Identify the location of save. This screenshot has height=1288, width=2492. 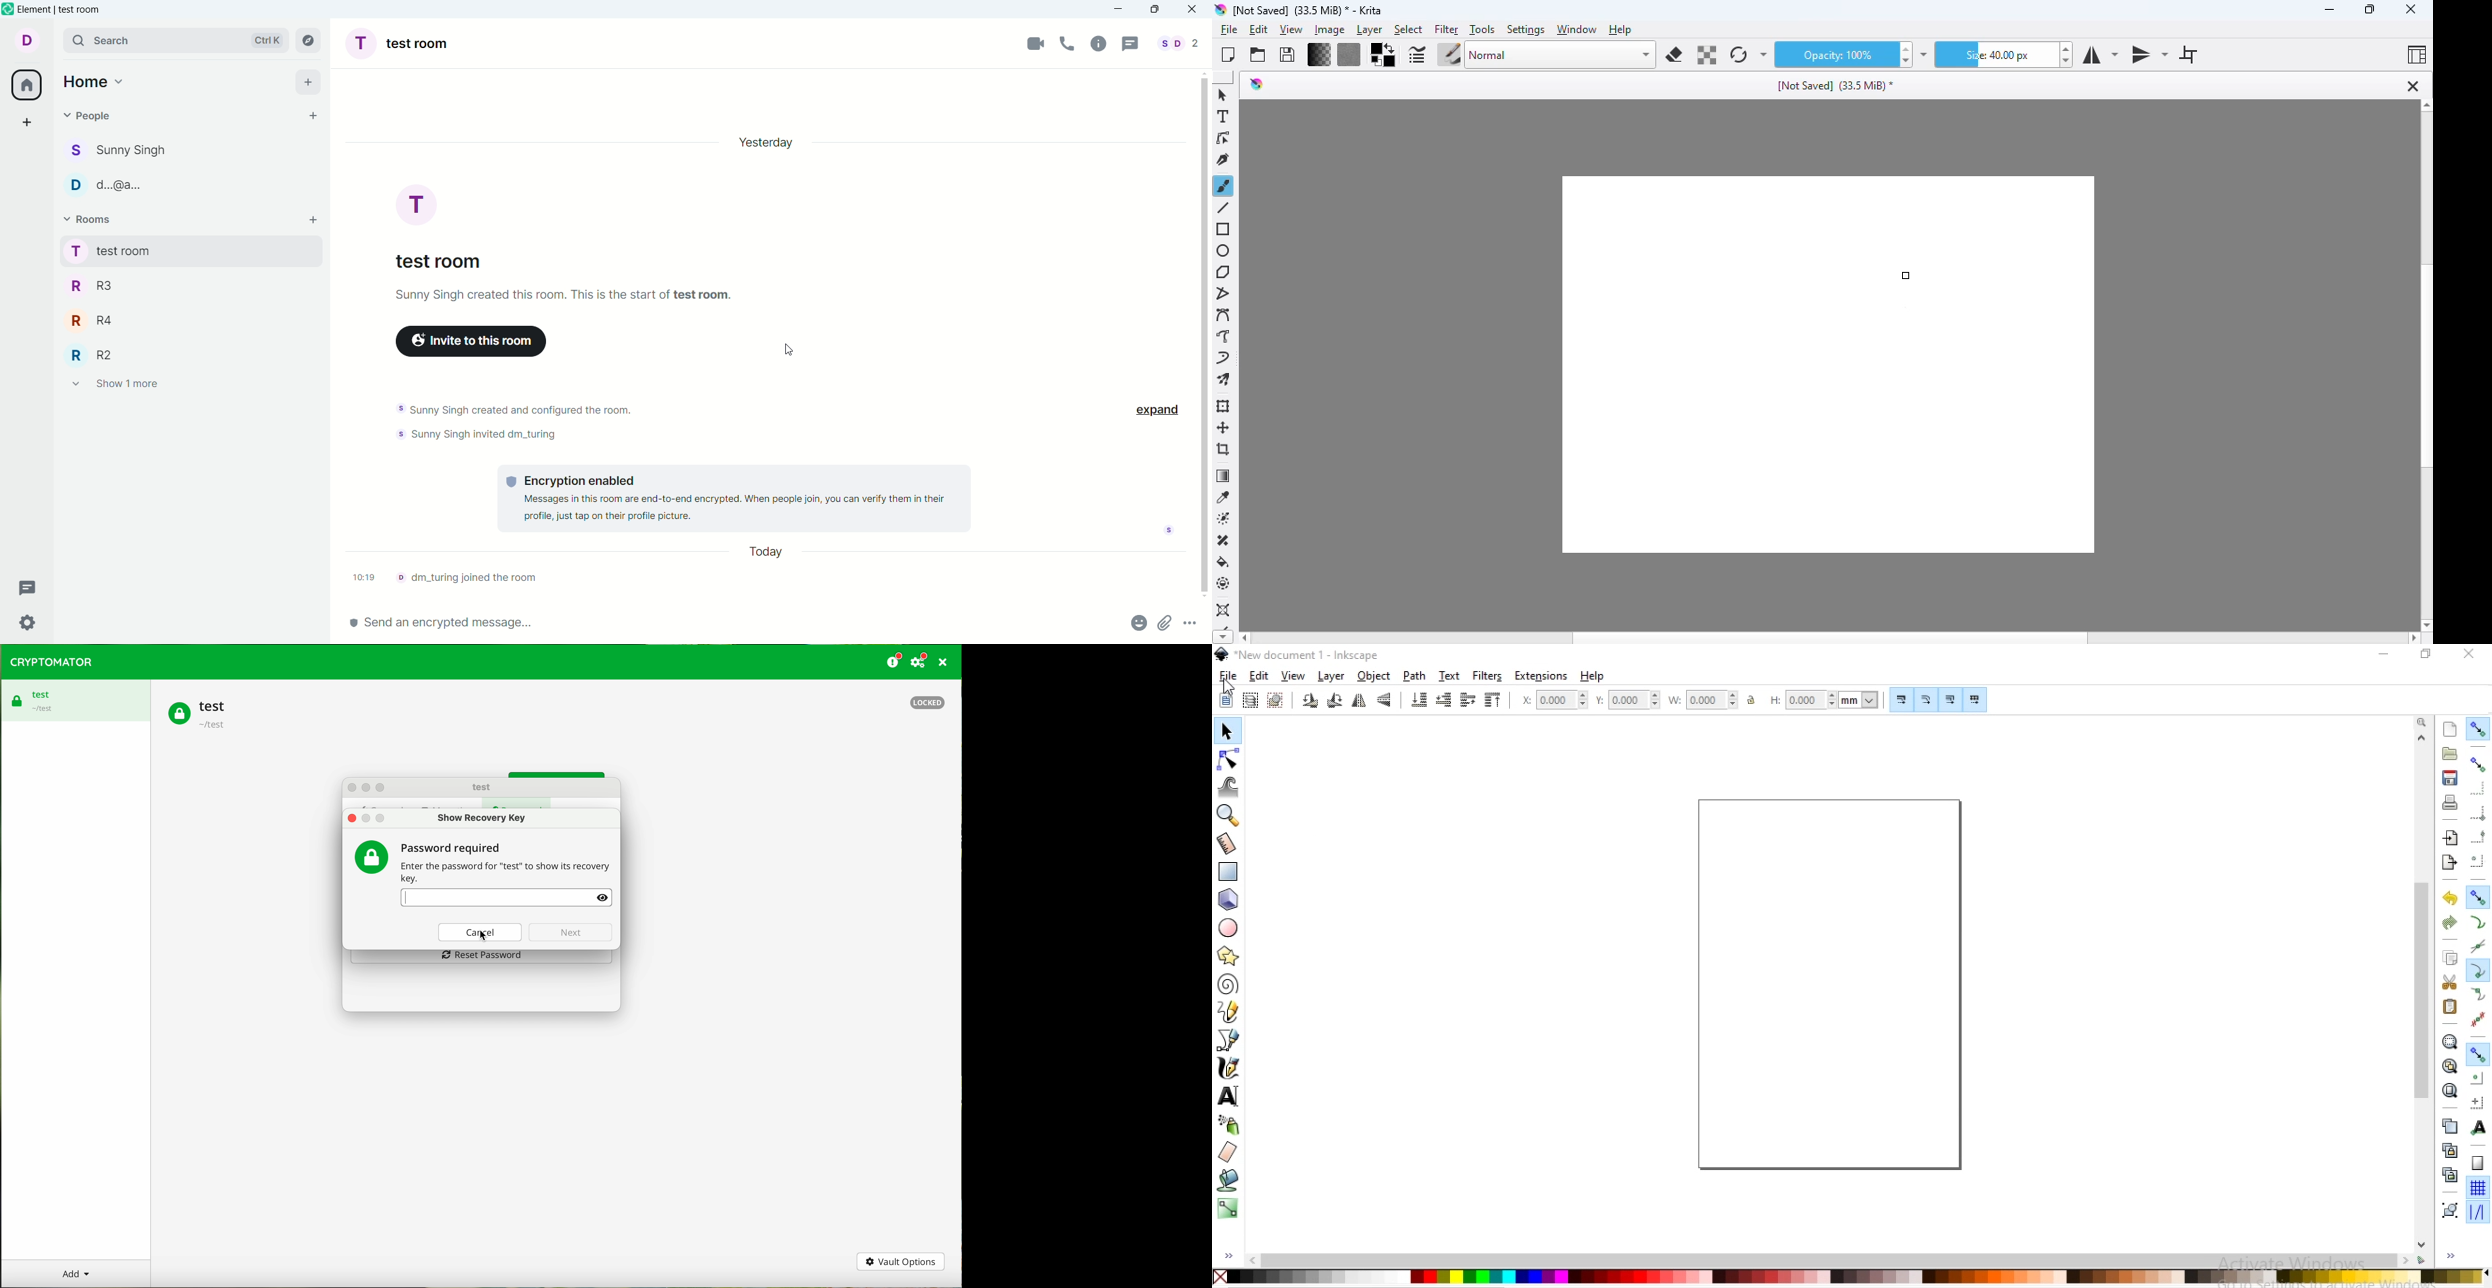
(1287, 55).